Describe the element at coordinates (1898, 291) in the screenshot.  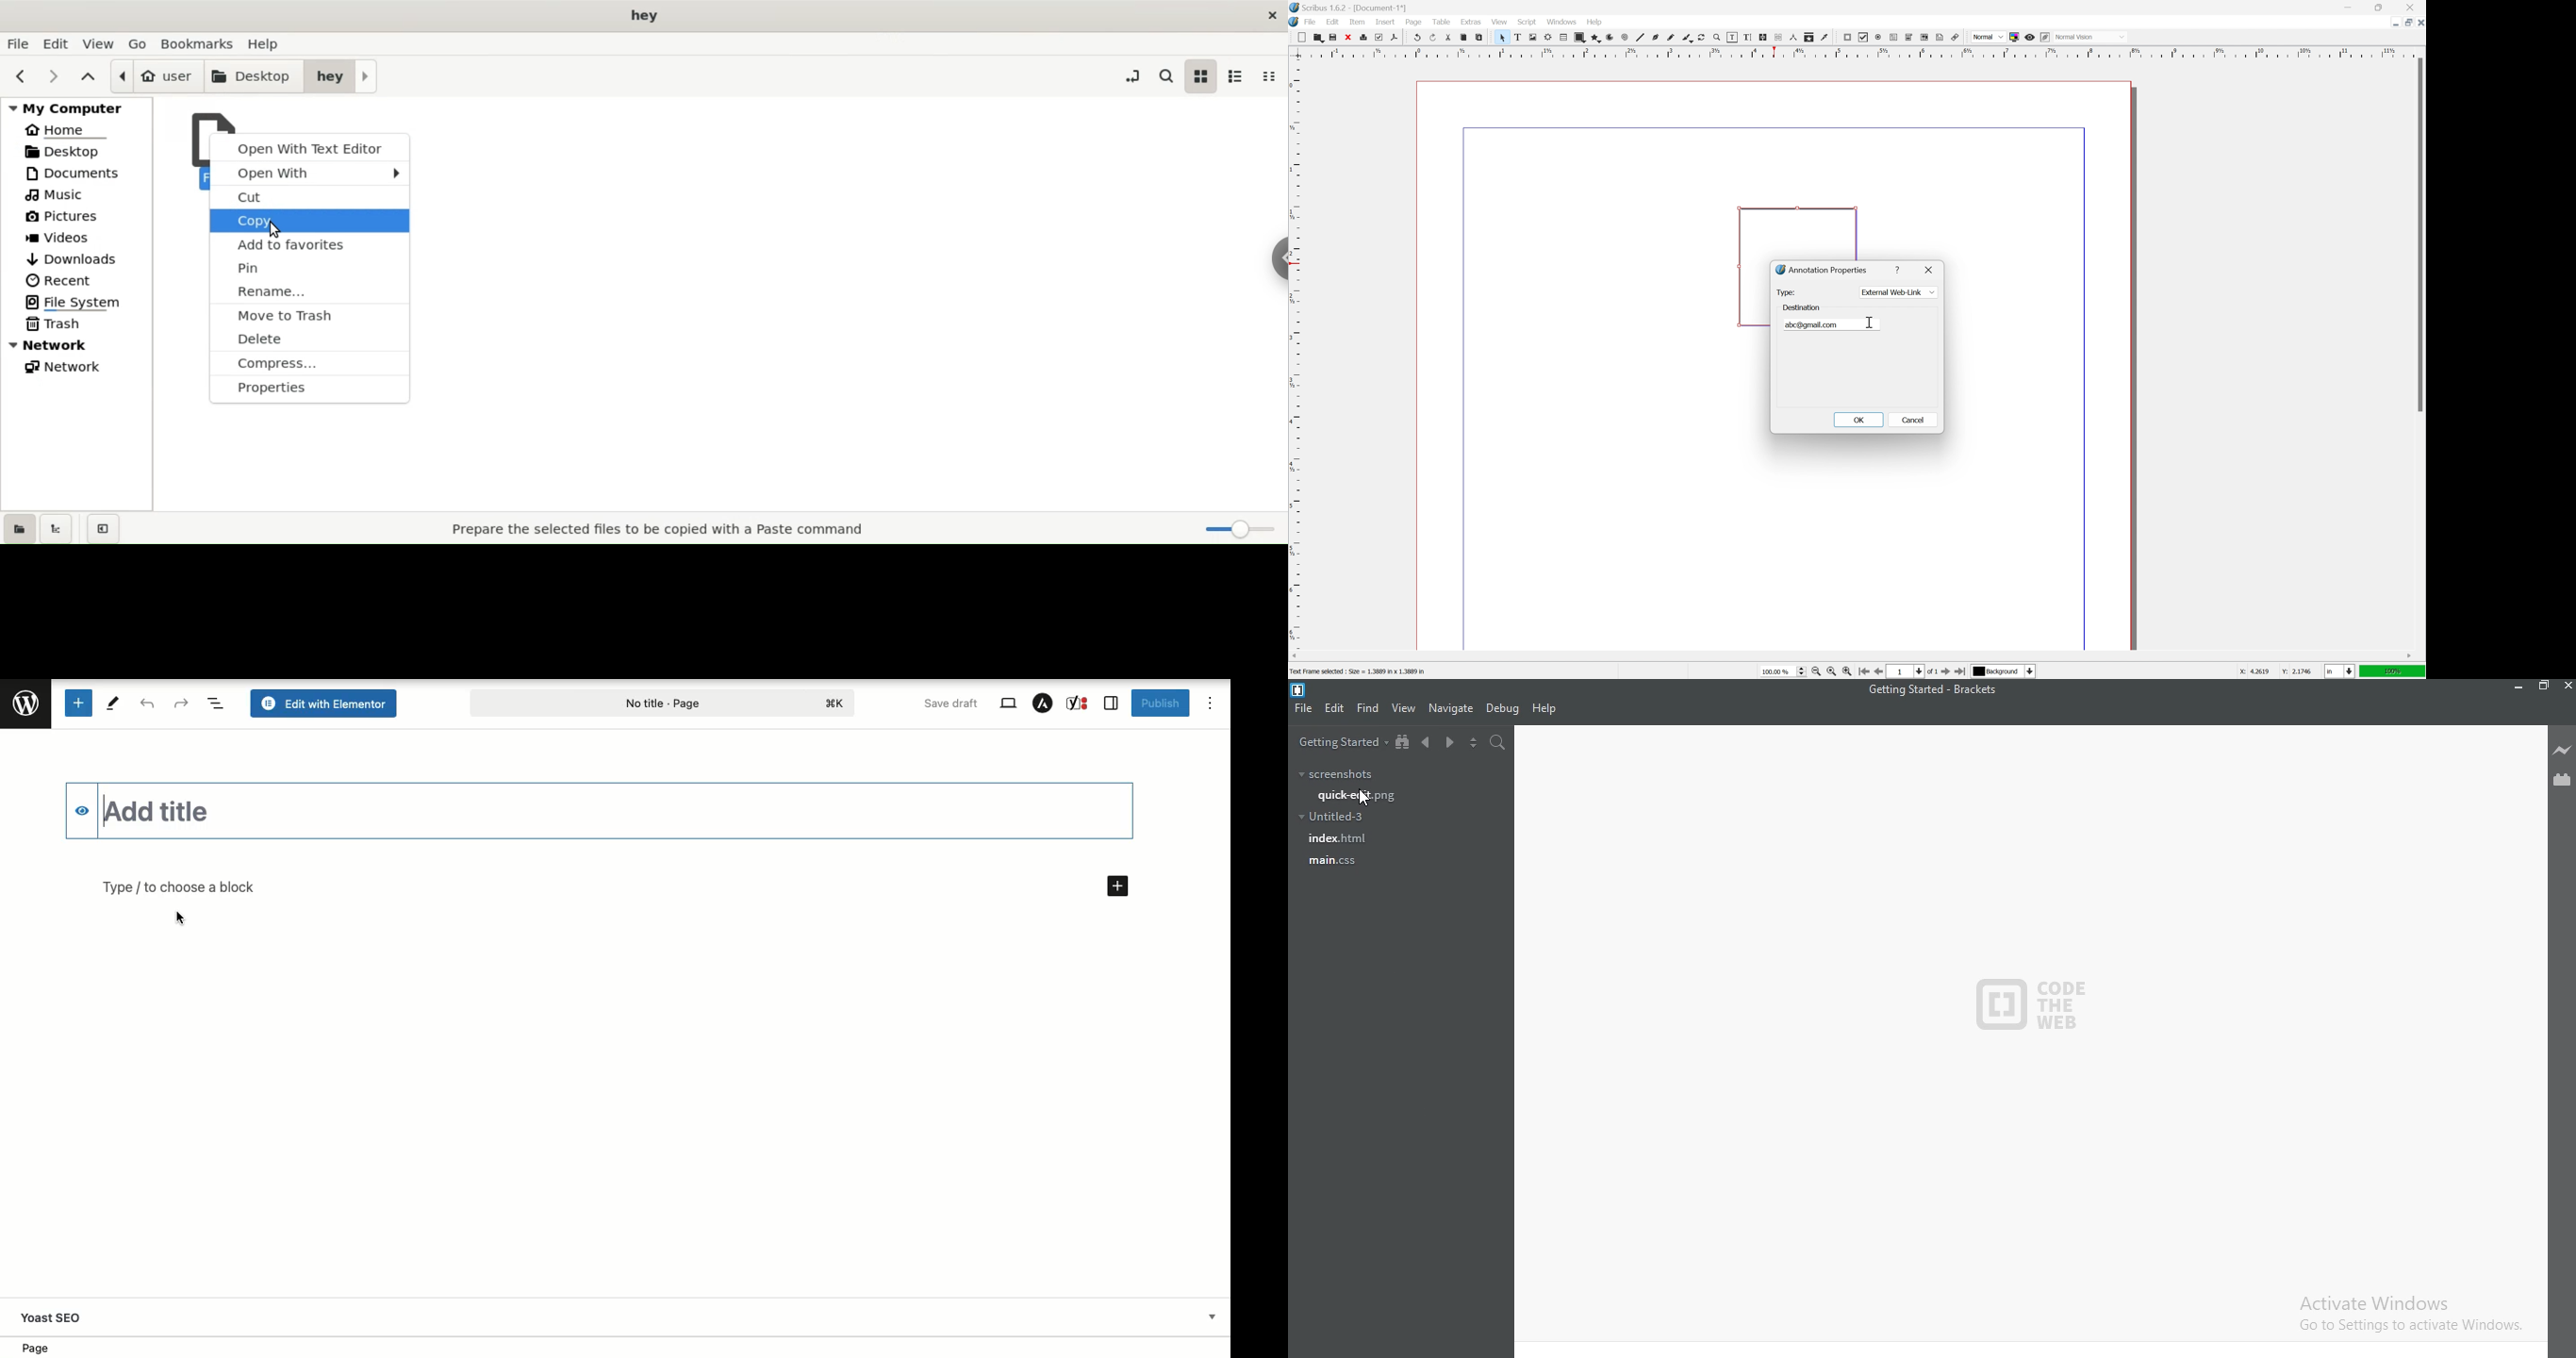
I see `external web link` at that location.